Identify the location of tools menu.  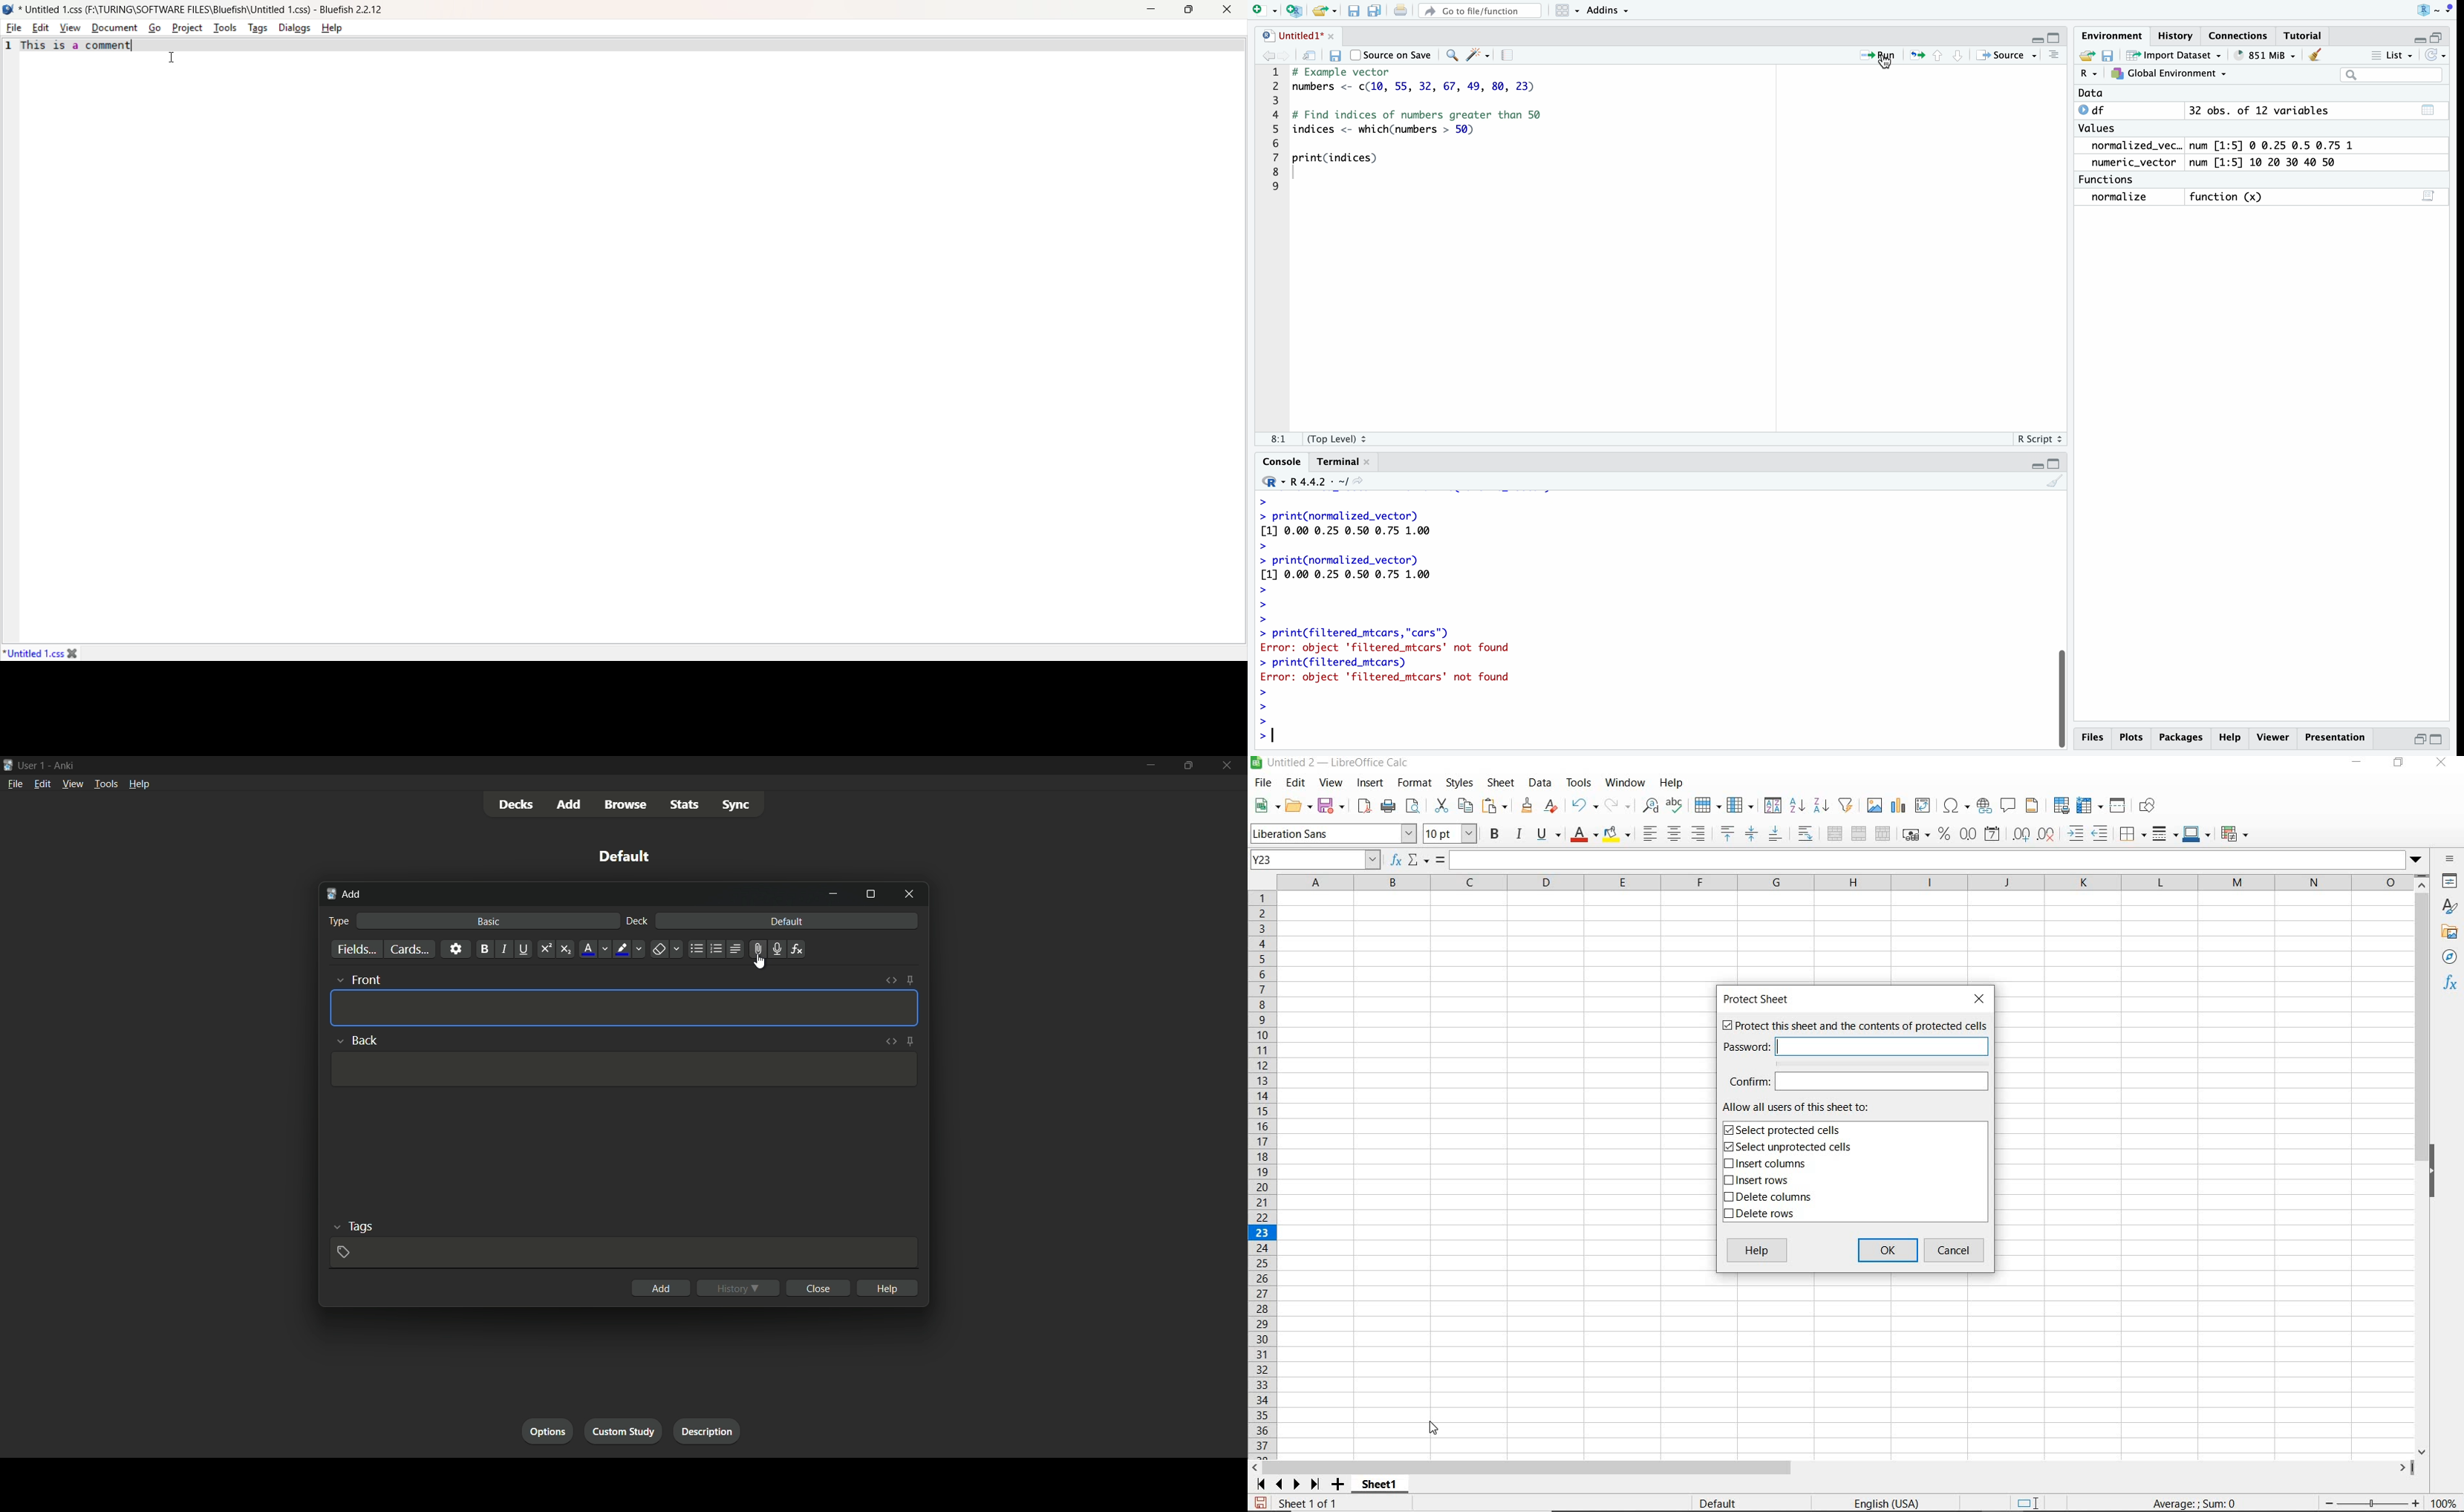
(104, 784).